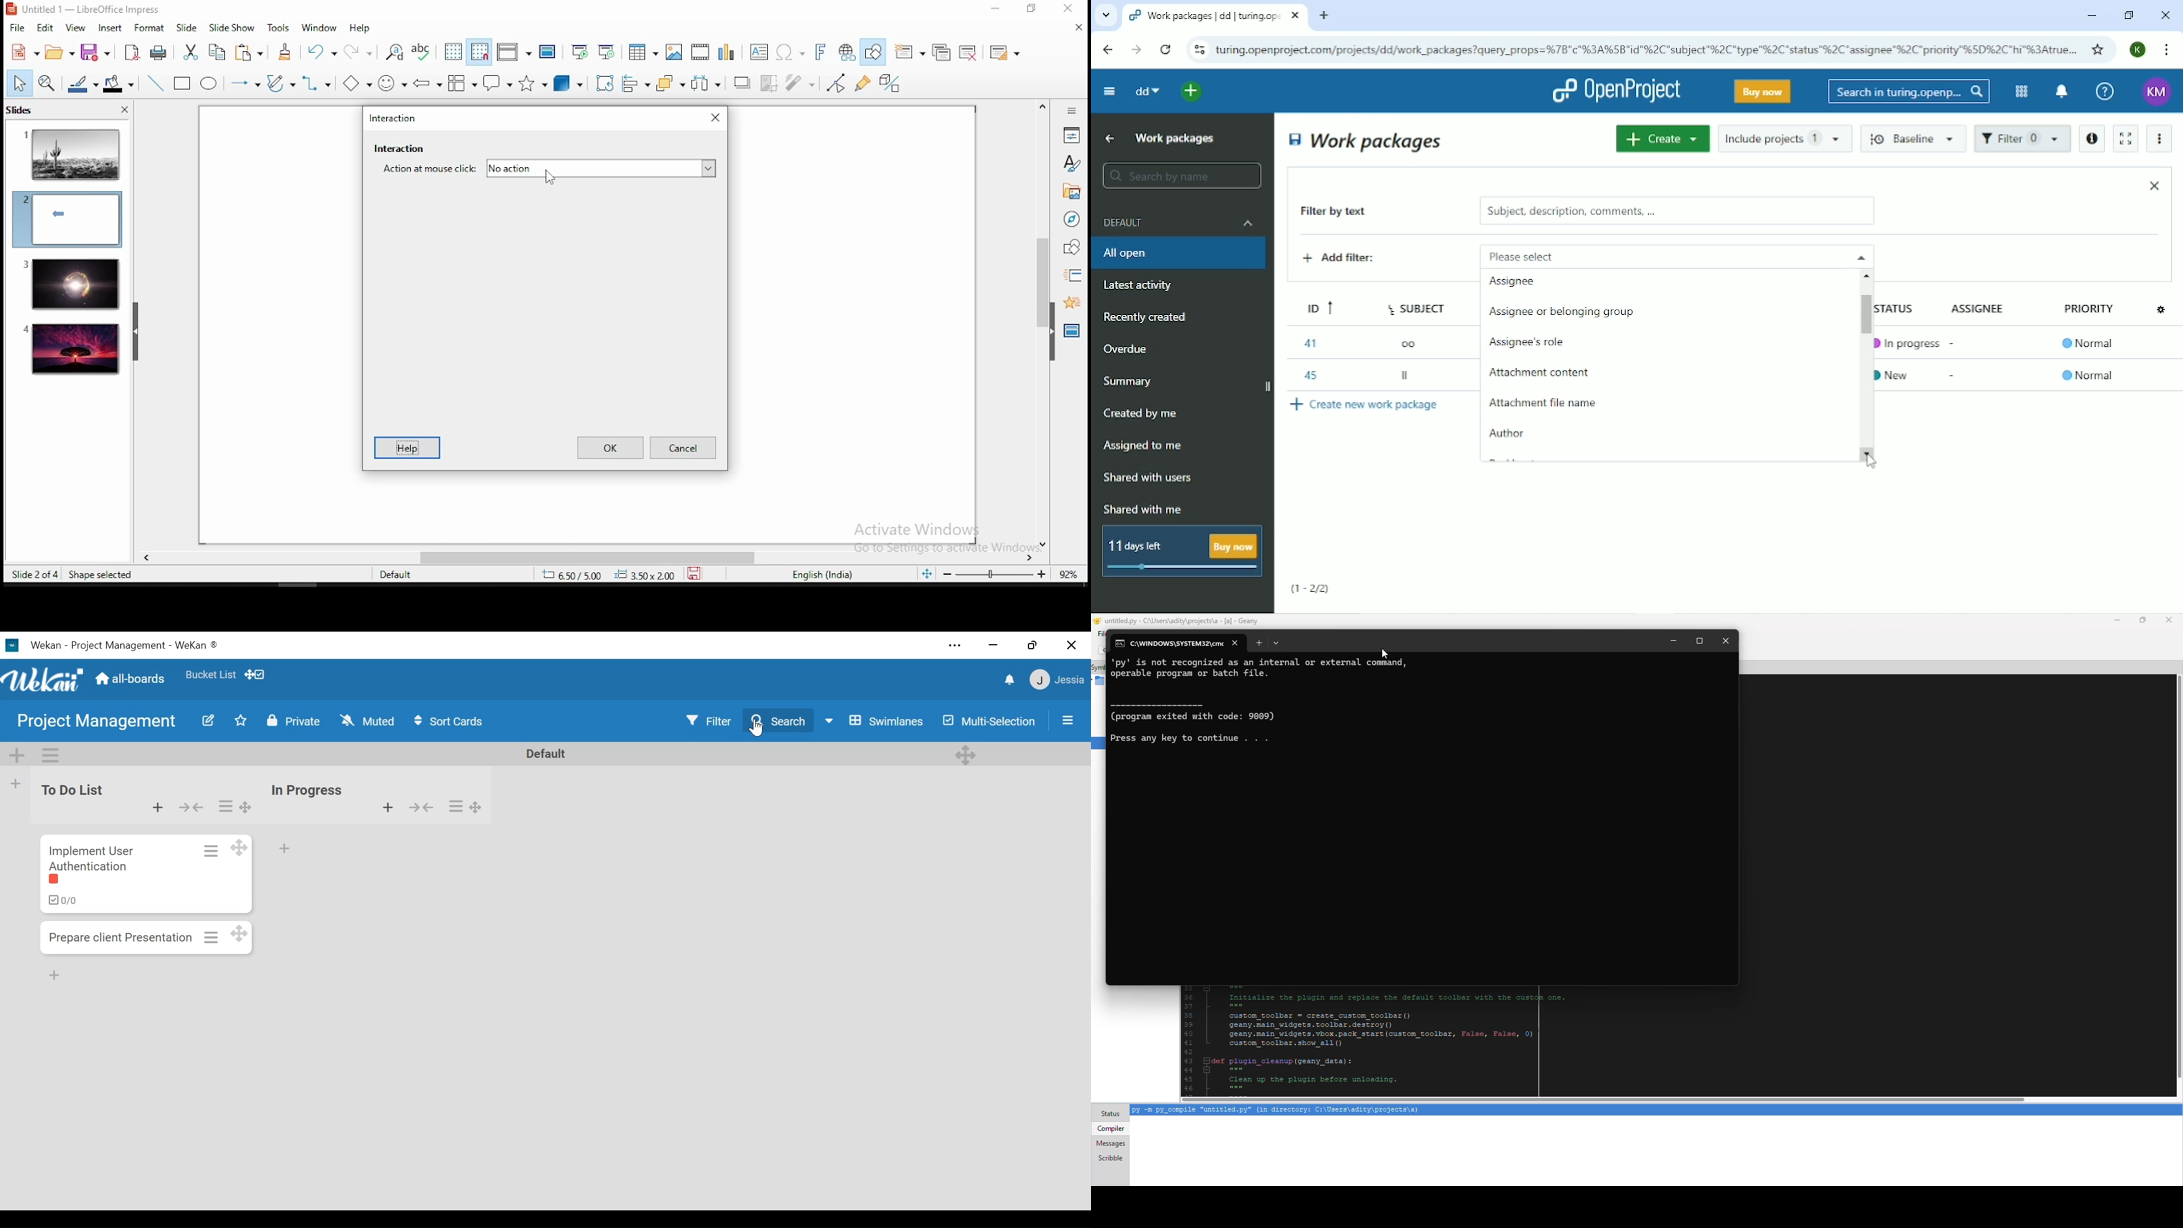 Image resolution: width=2184 pixels, height=1232 pixels. What do you see at coordinates (642, 49) in the screenshot?
I see `tables` at bounding box center [642, 49].